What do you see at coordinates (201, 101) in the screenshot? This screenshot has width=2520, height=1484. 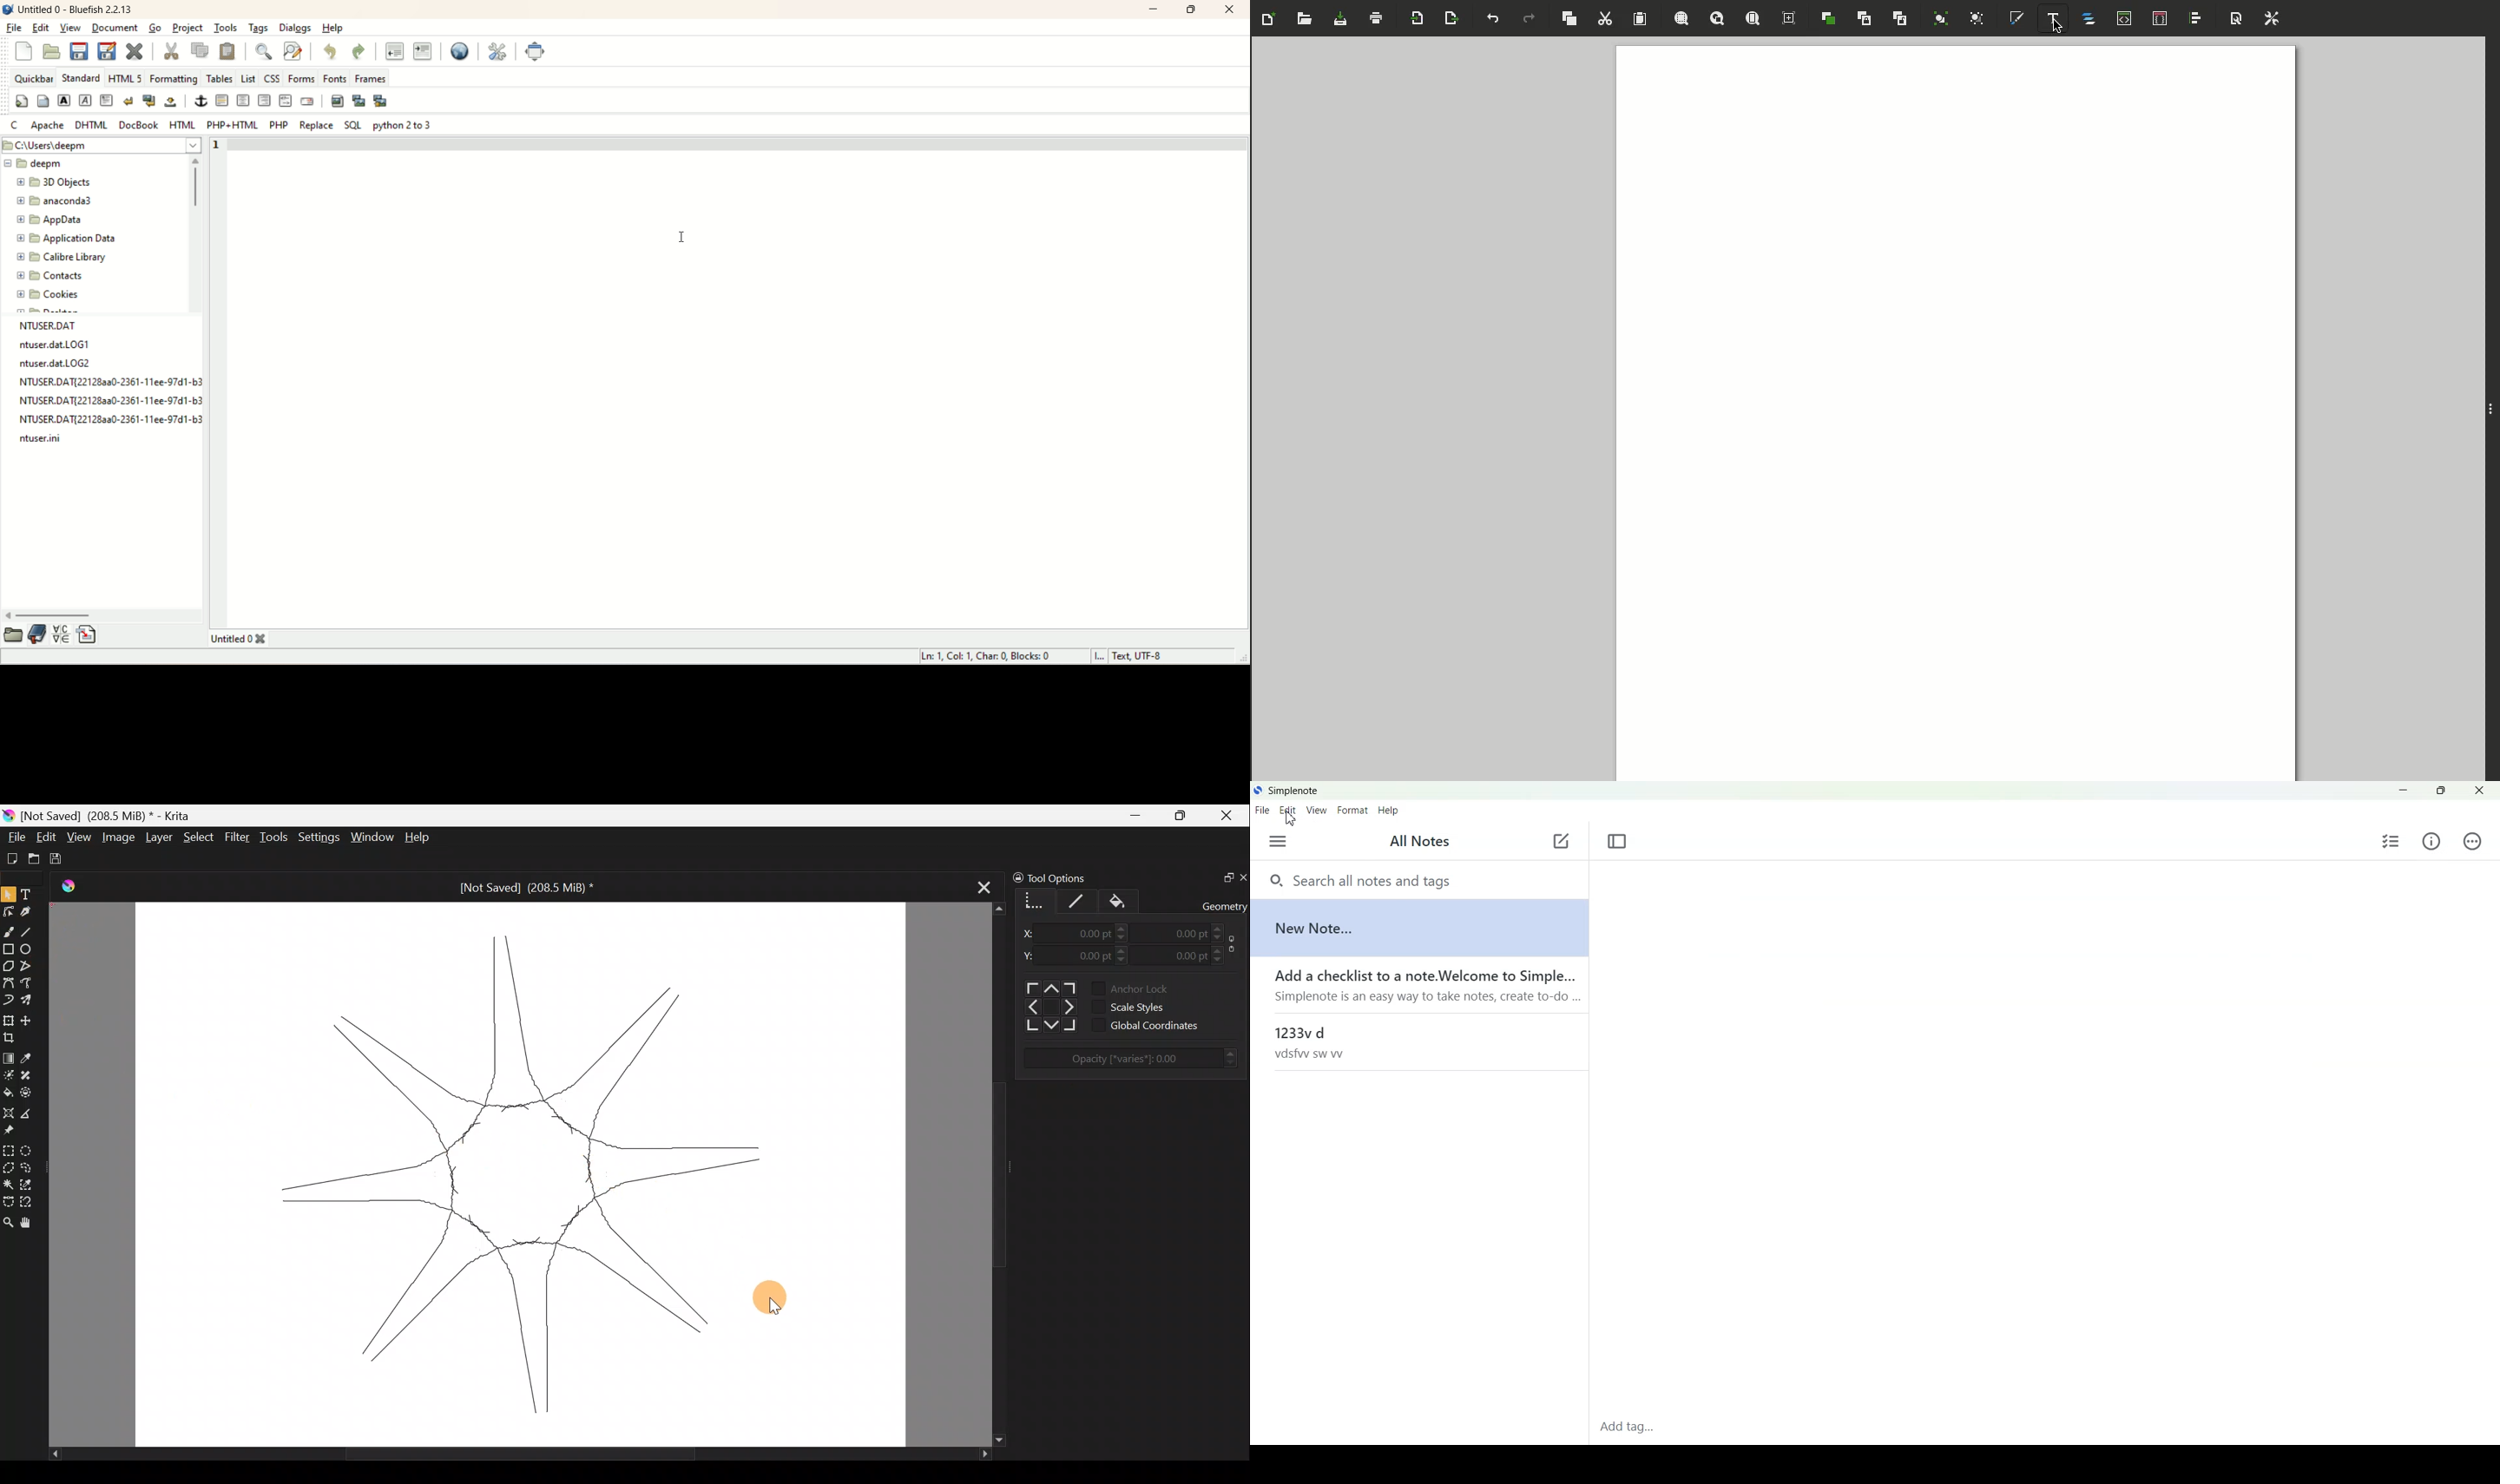 I see `anchor/hyperlink` at bounding box center [201, 101].